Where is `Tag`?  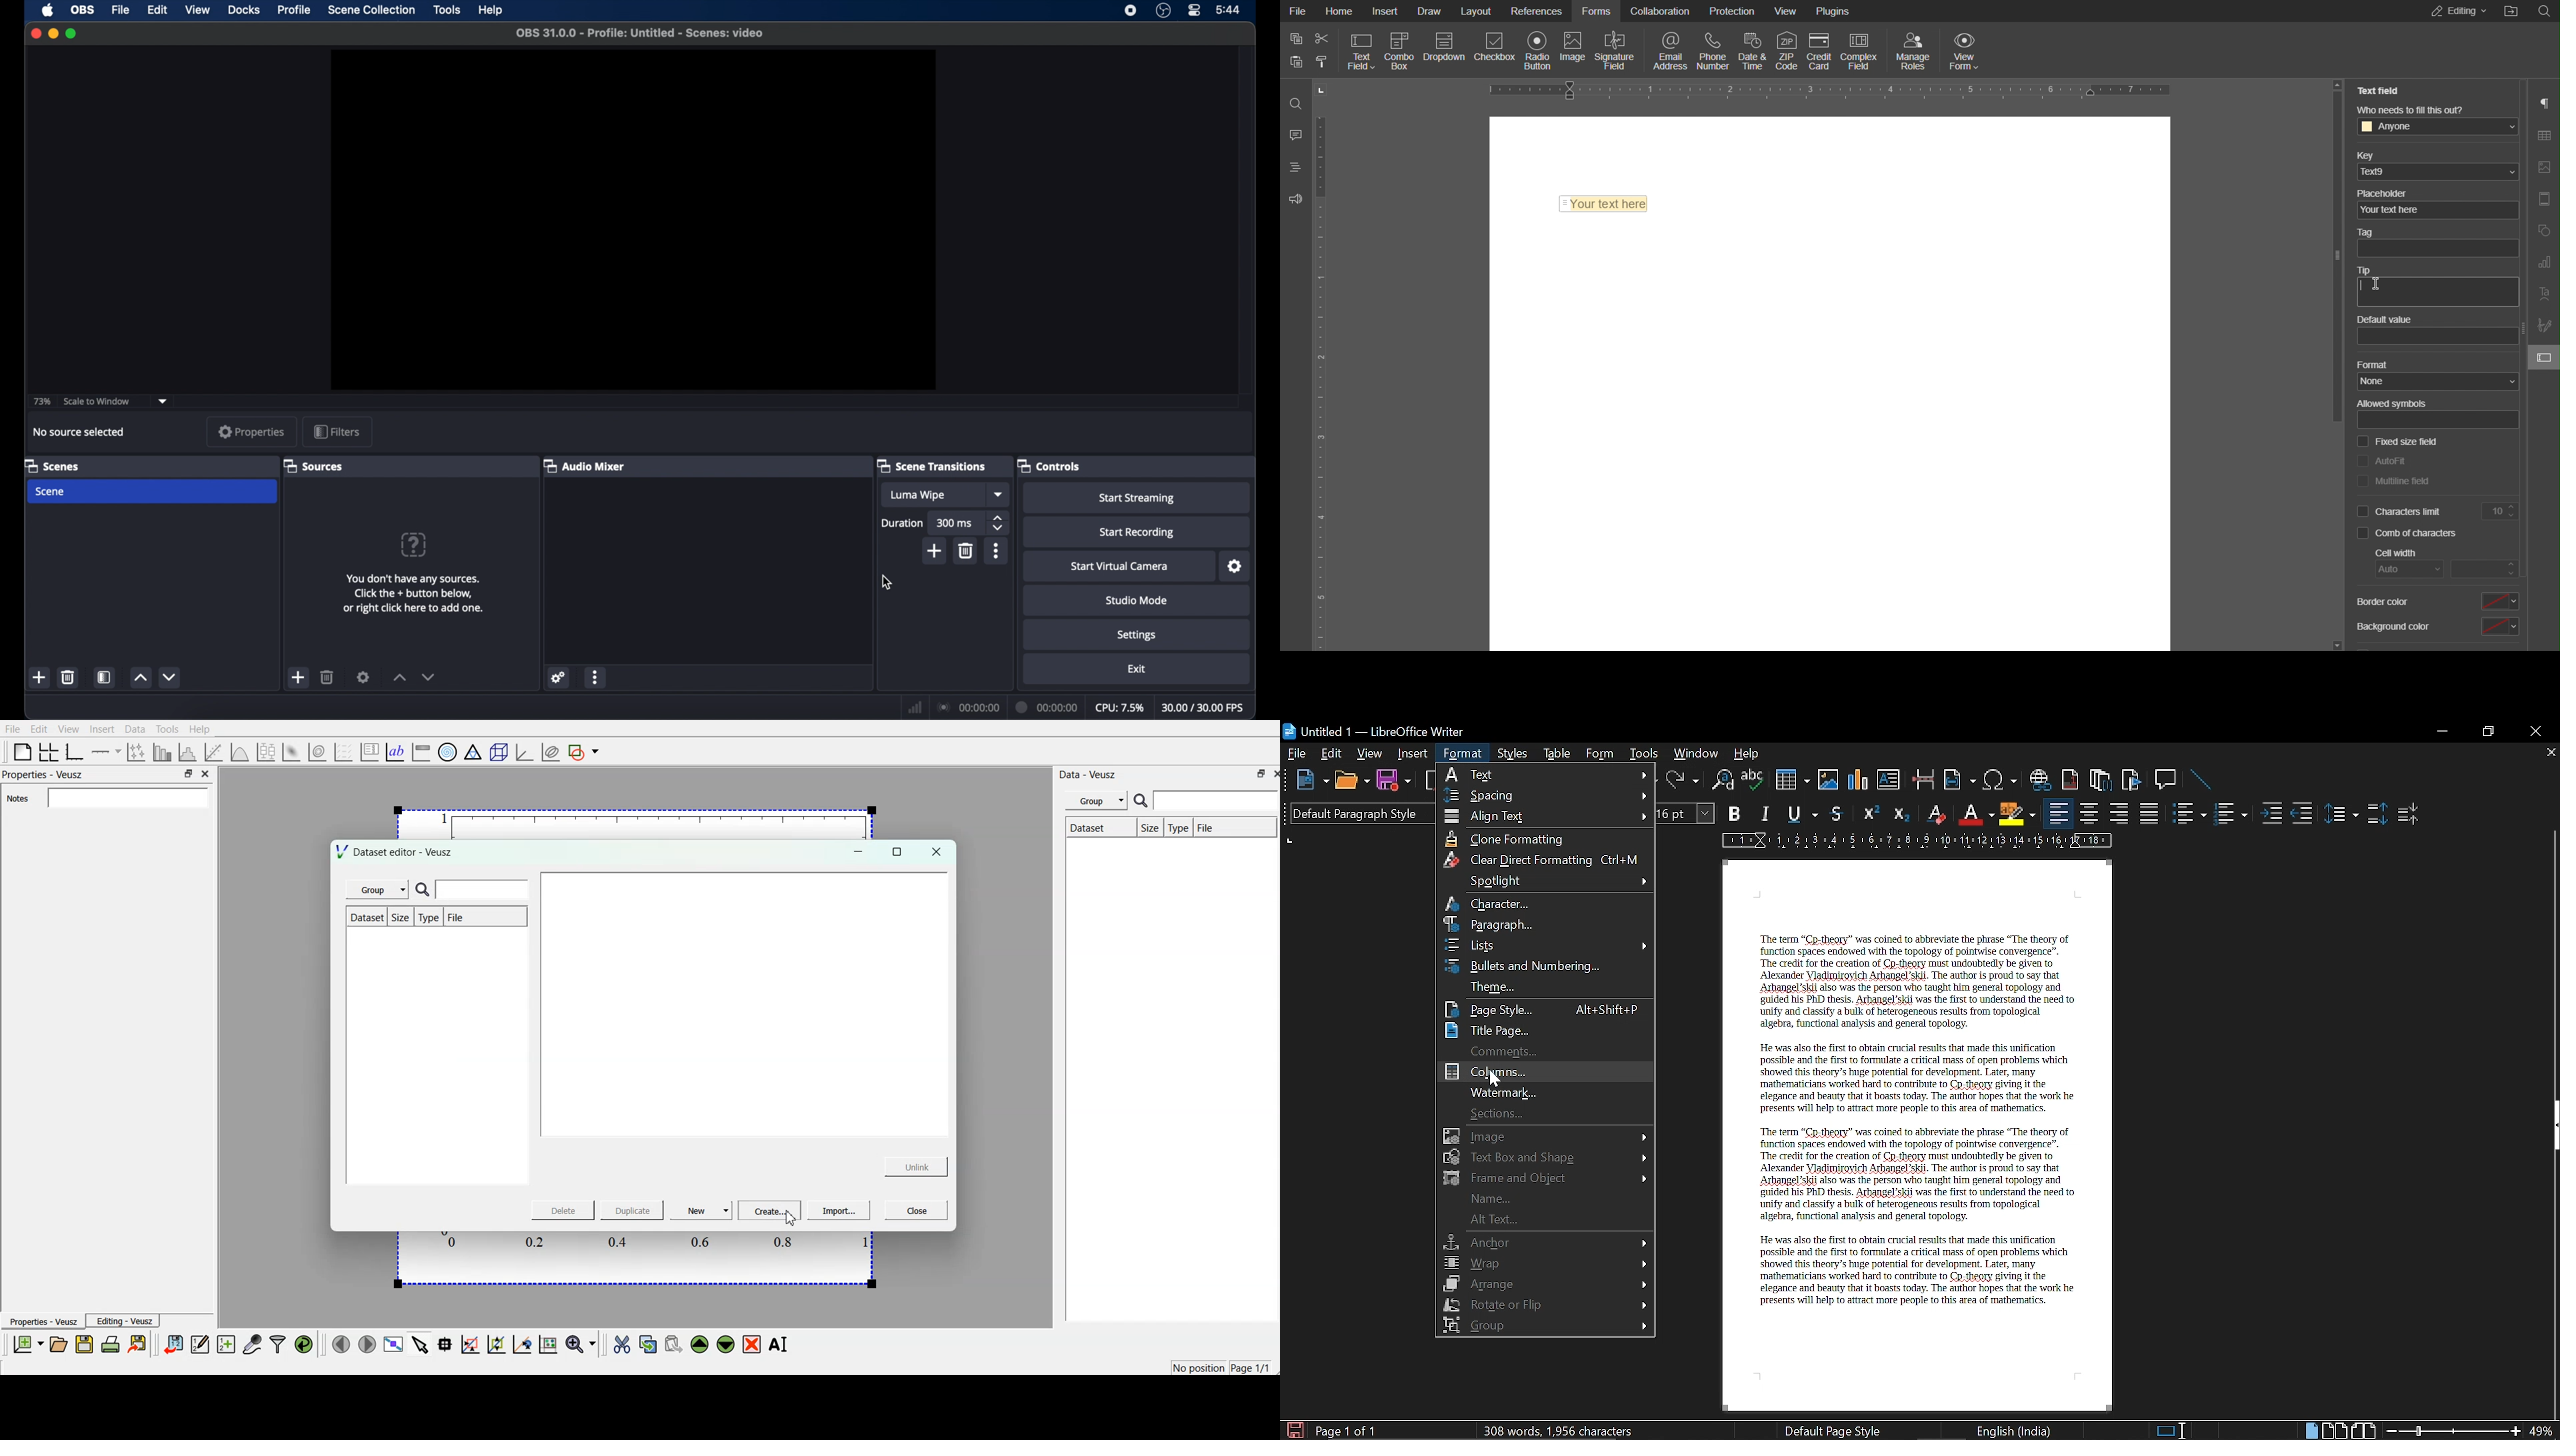
Tag is located at coordinates (2376, 233).